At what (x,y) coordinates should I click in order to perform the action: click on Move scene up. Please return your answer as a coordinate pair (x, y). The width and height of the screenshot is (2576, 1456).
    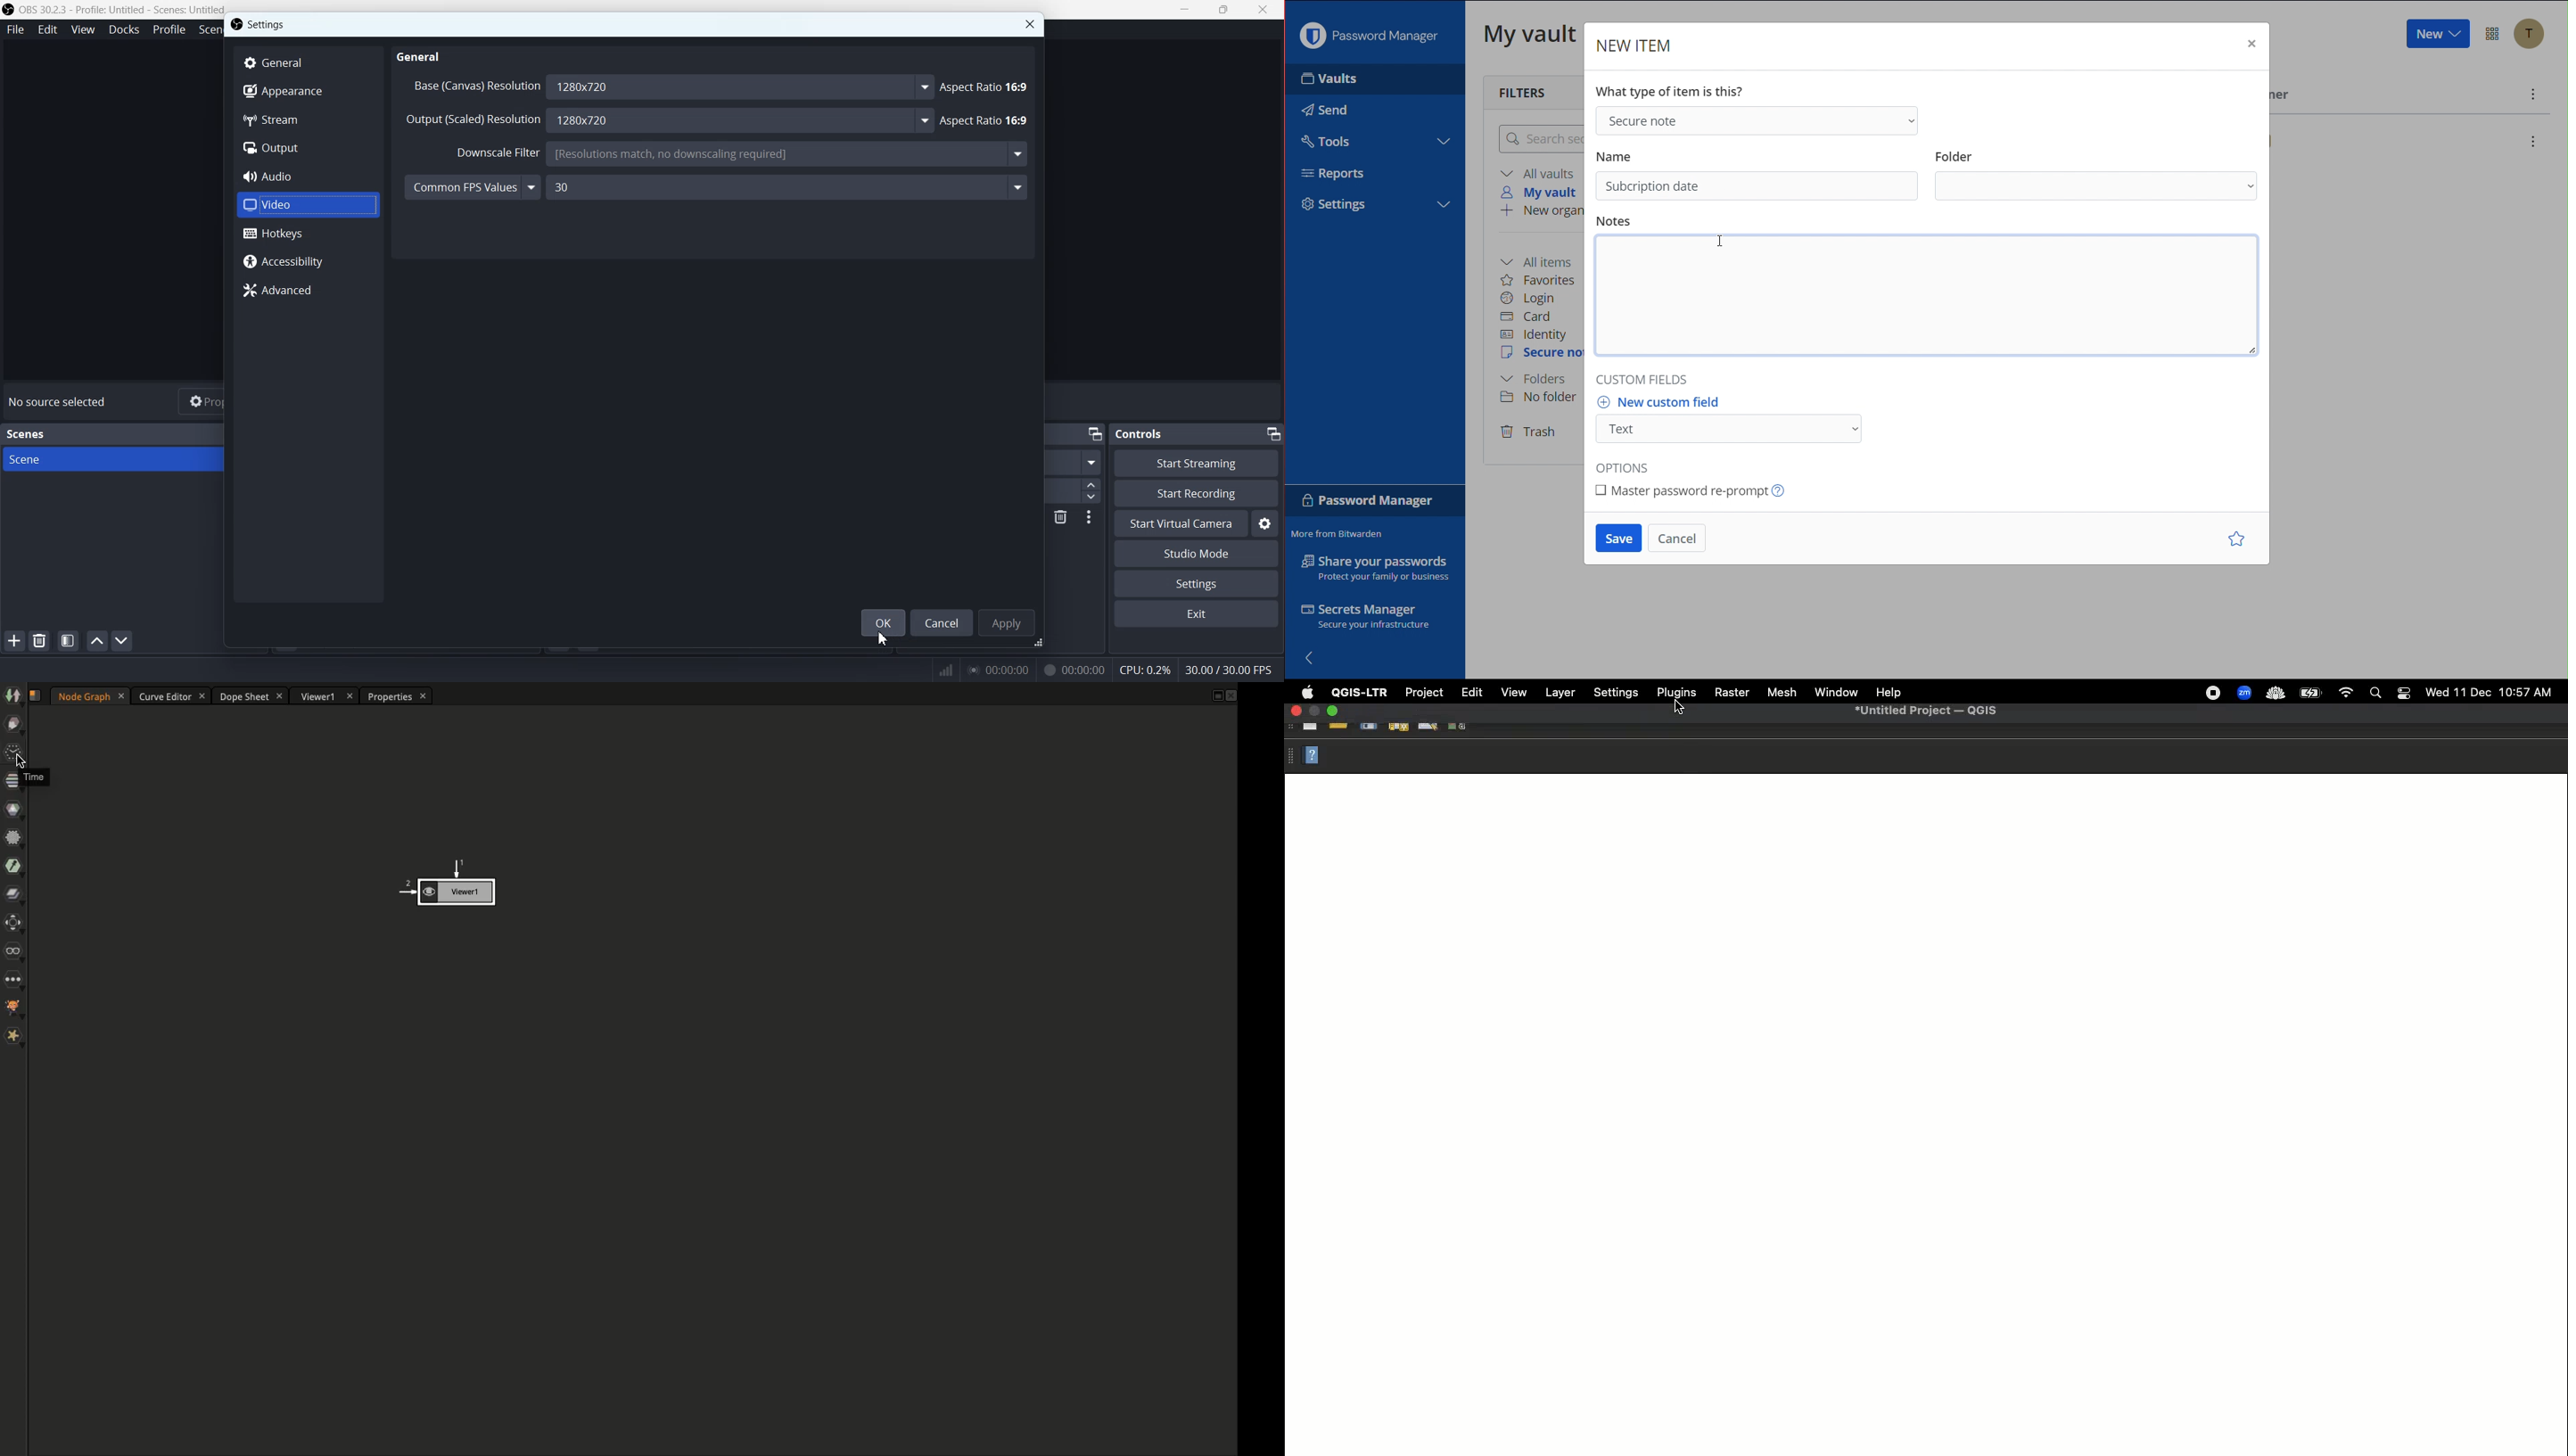
    Looking at the image, I should click on (96, 641).